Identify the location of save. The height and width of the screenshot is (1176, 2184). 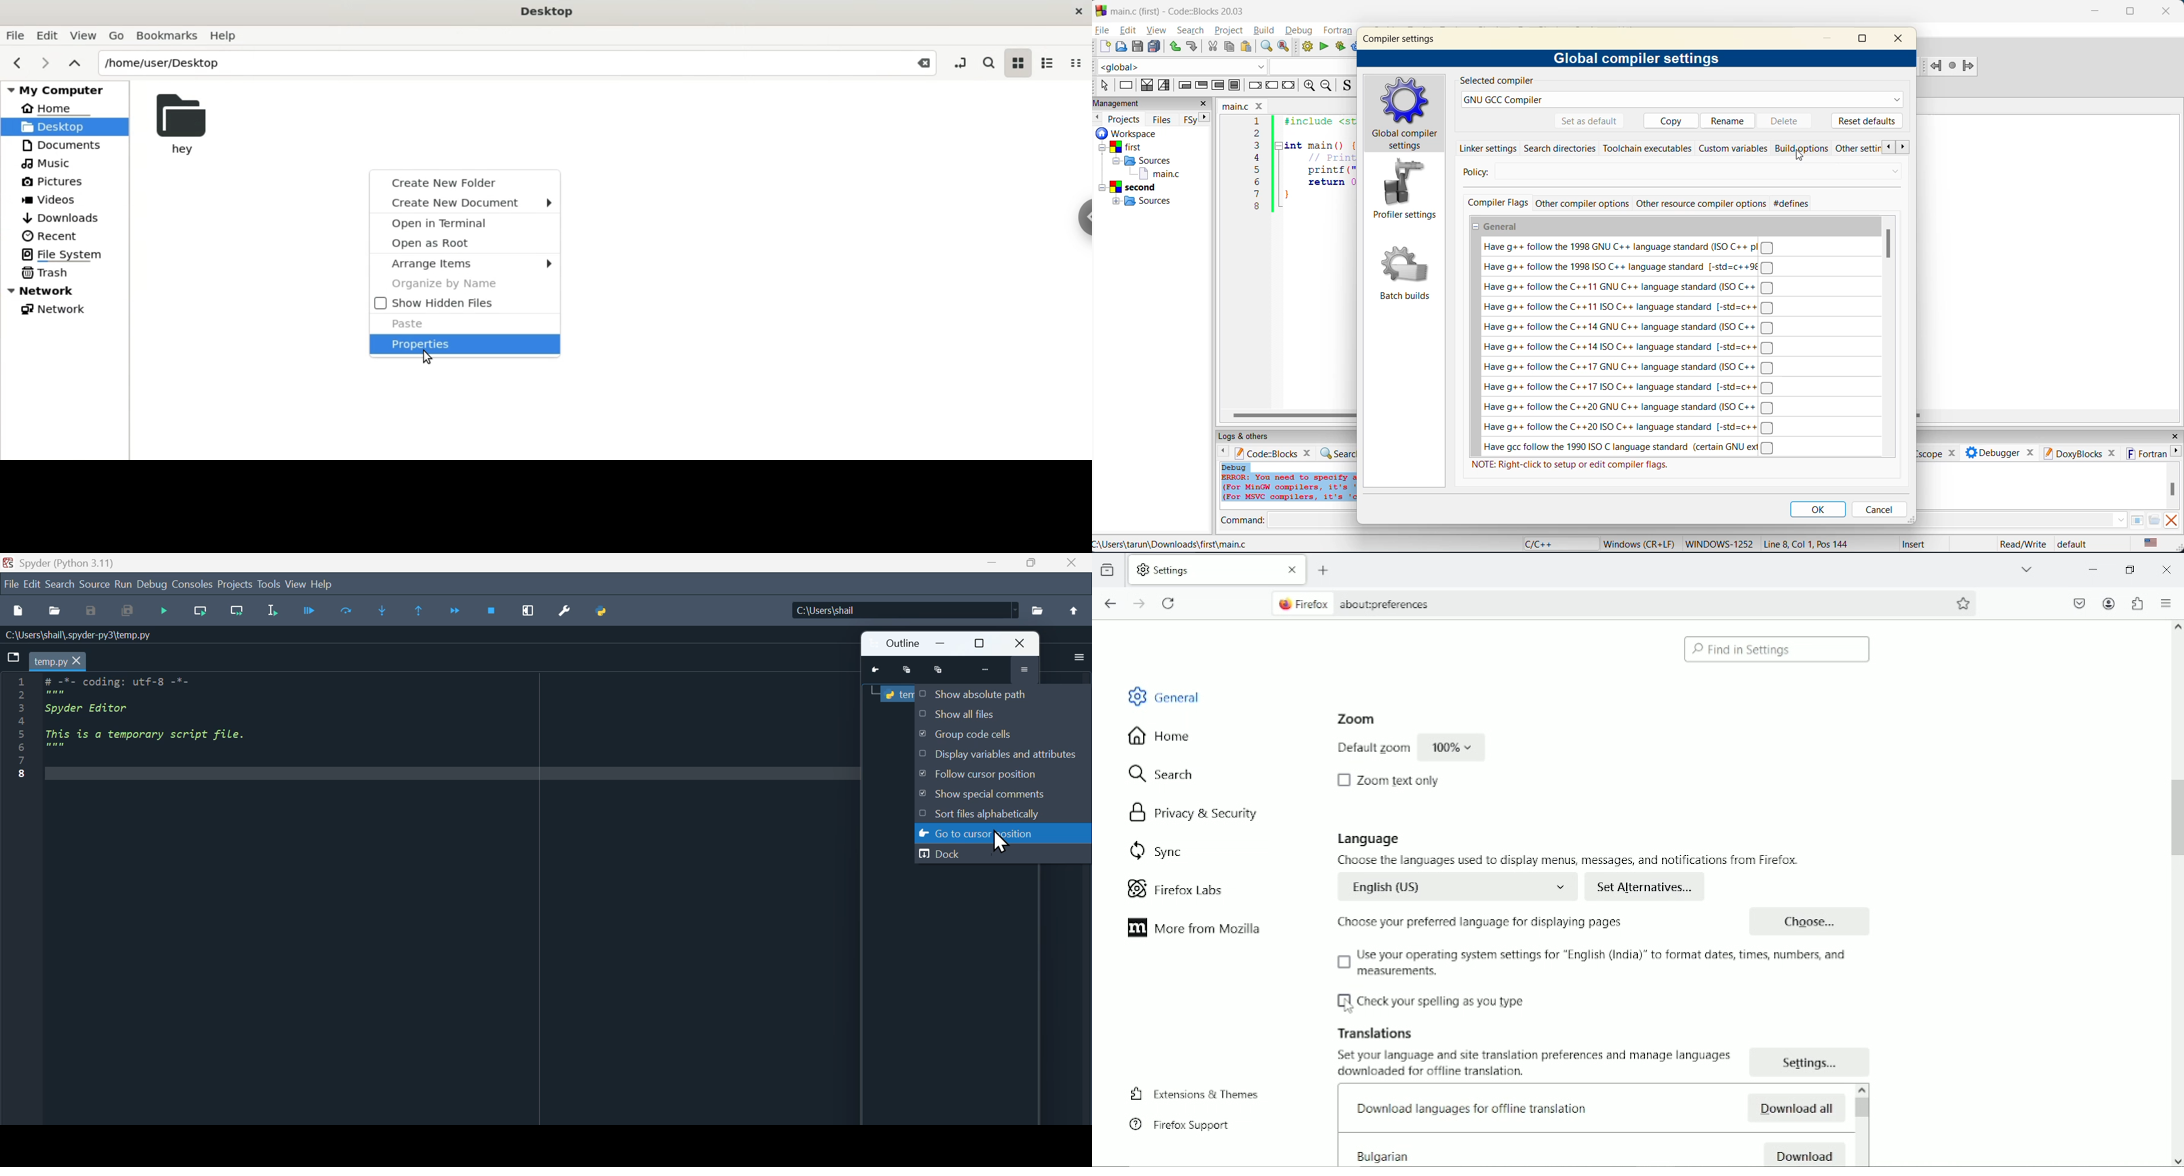
(92, 610).